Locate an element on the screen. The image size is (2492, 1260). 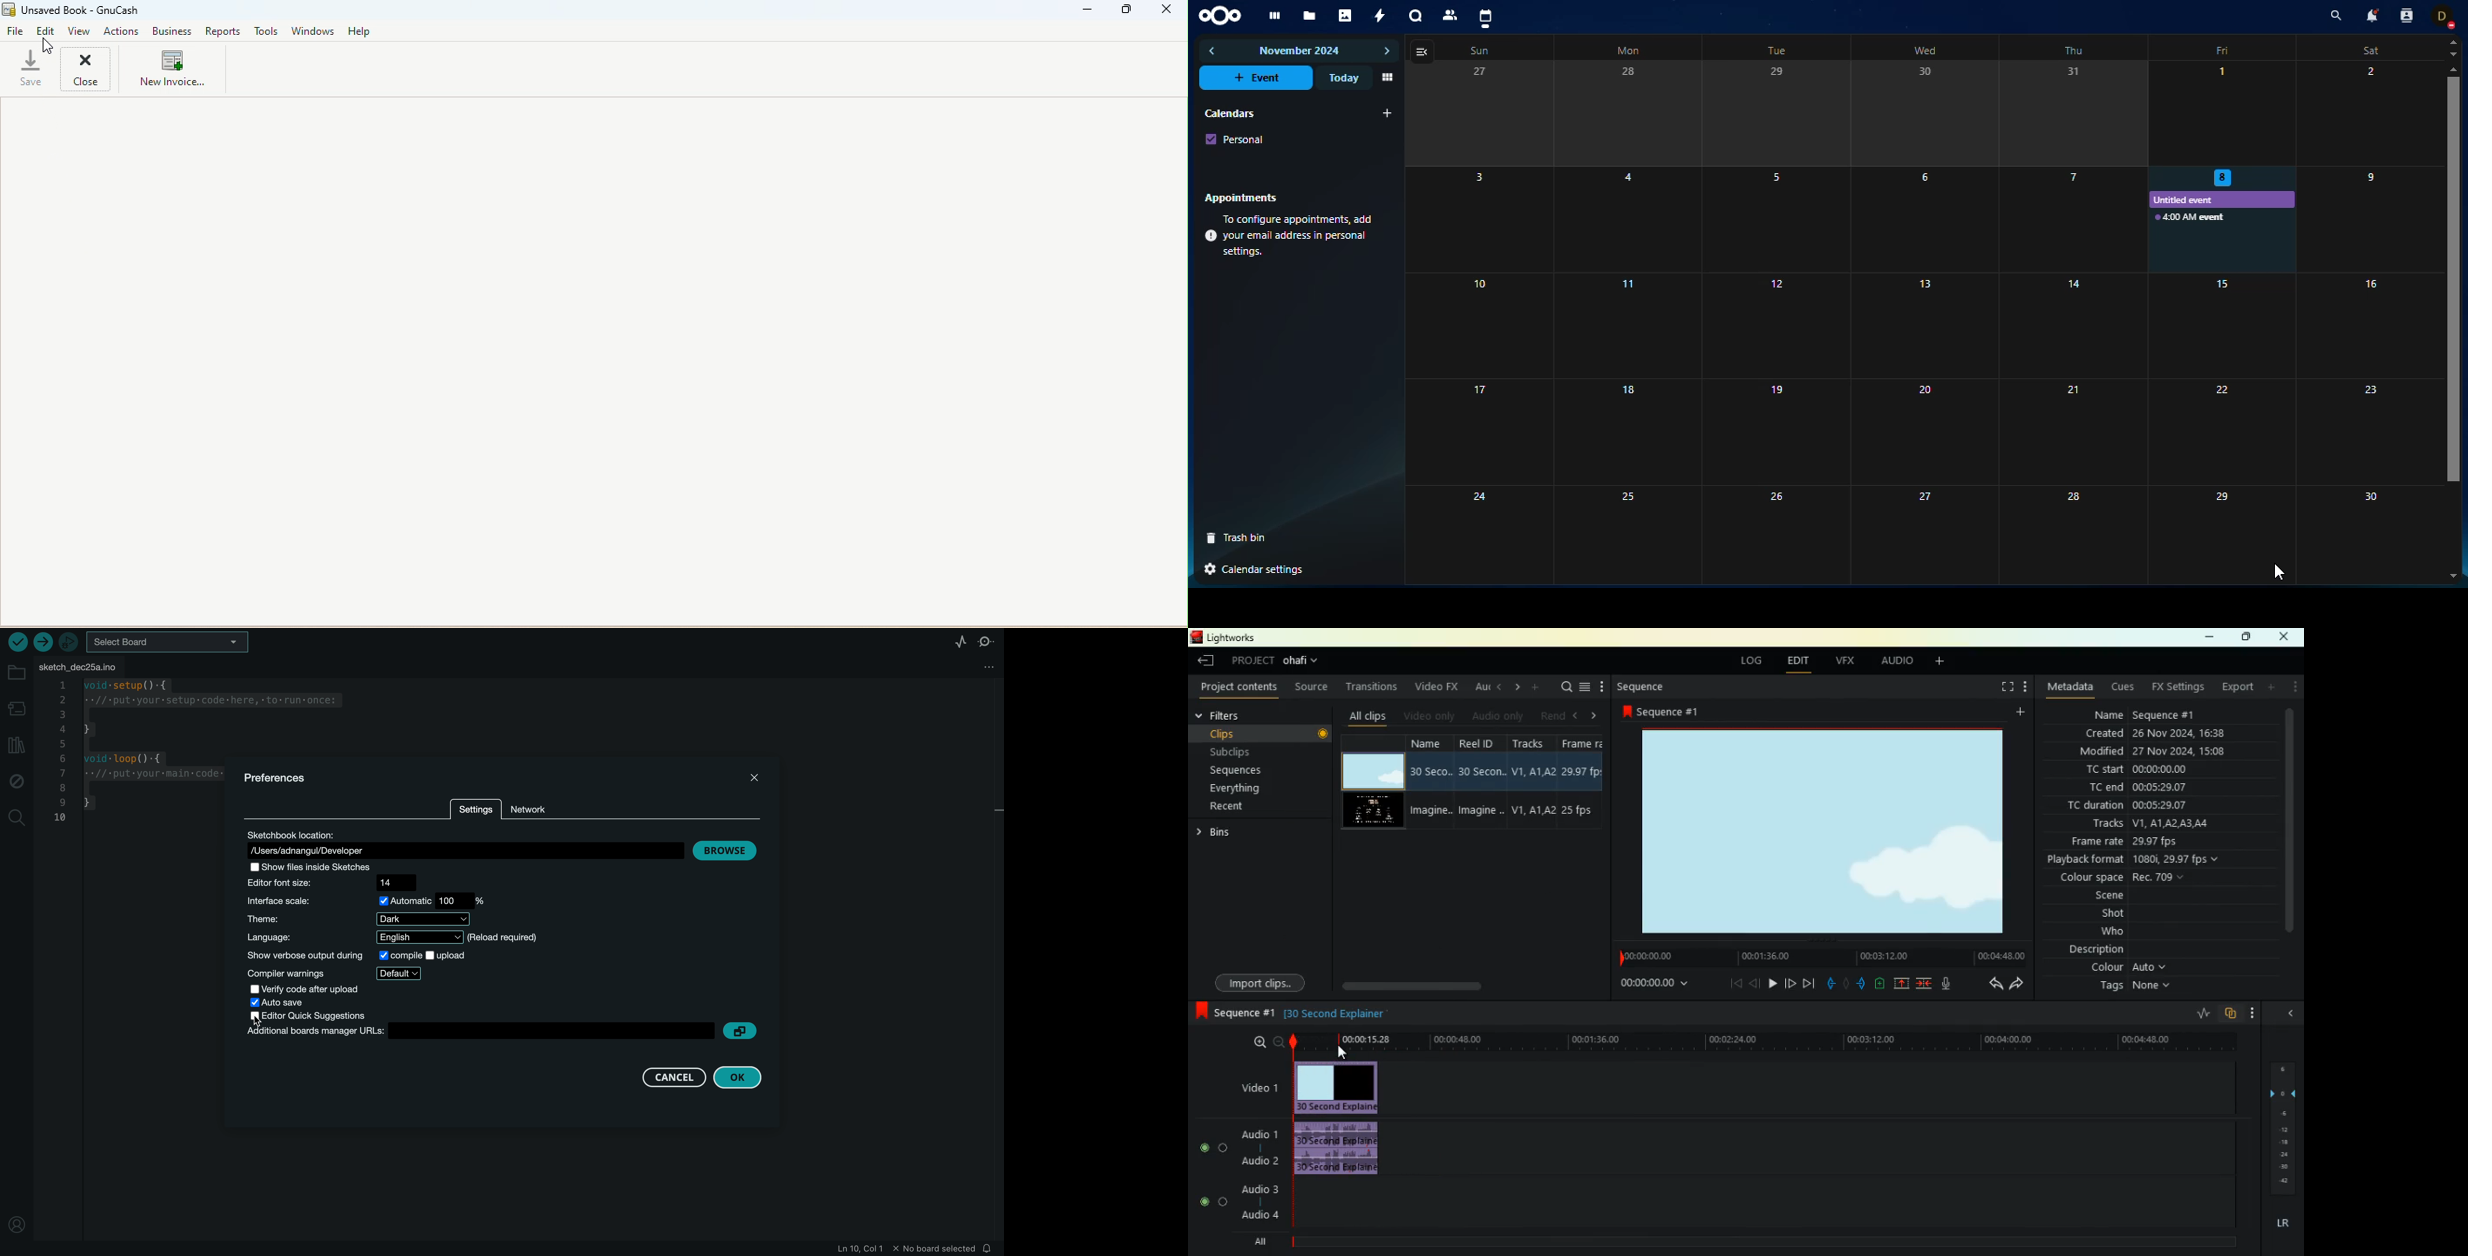
audio 2 is located at coordinates (1254, 1161).